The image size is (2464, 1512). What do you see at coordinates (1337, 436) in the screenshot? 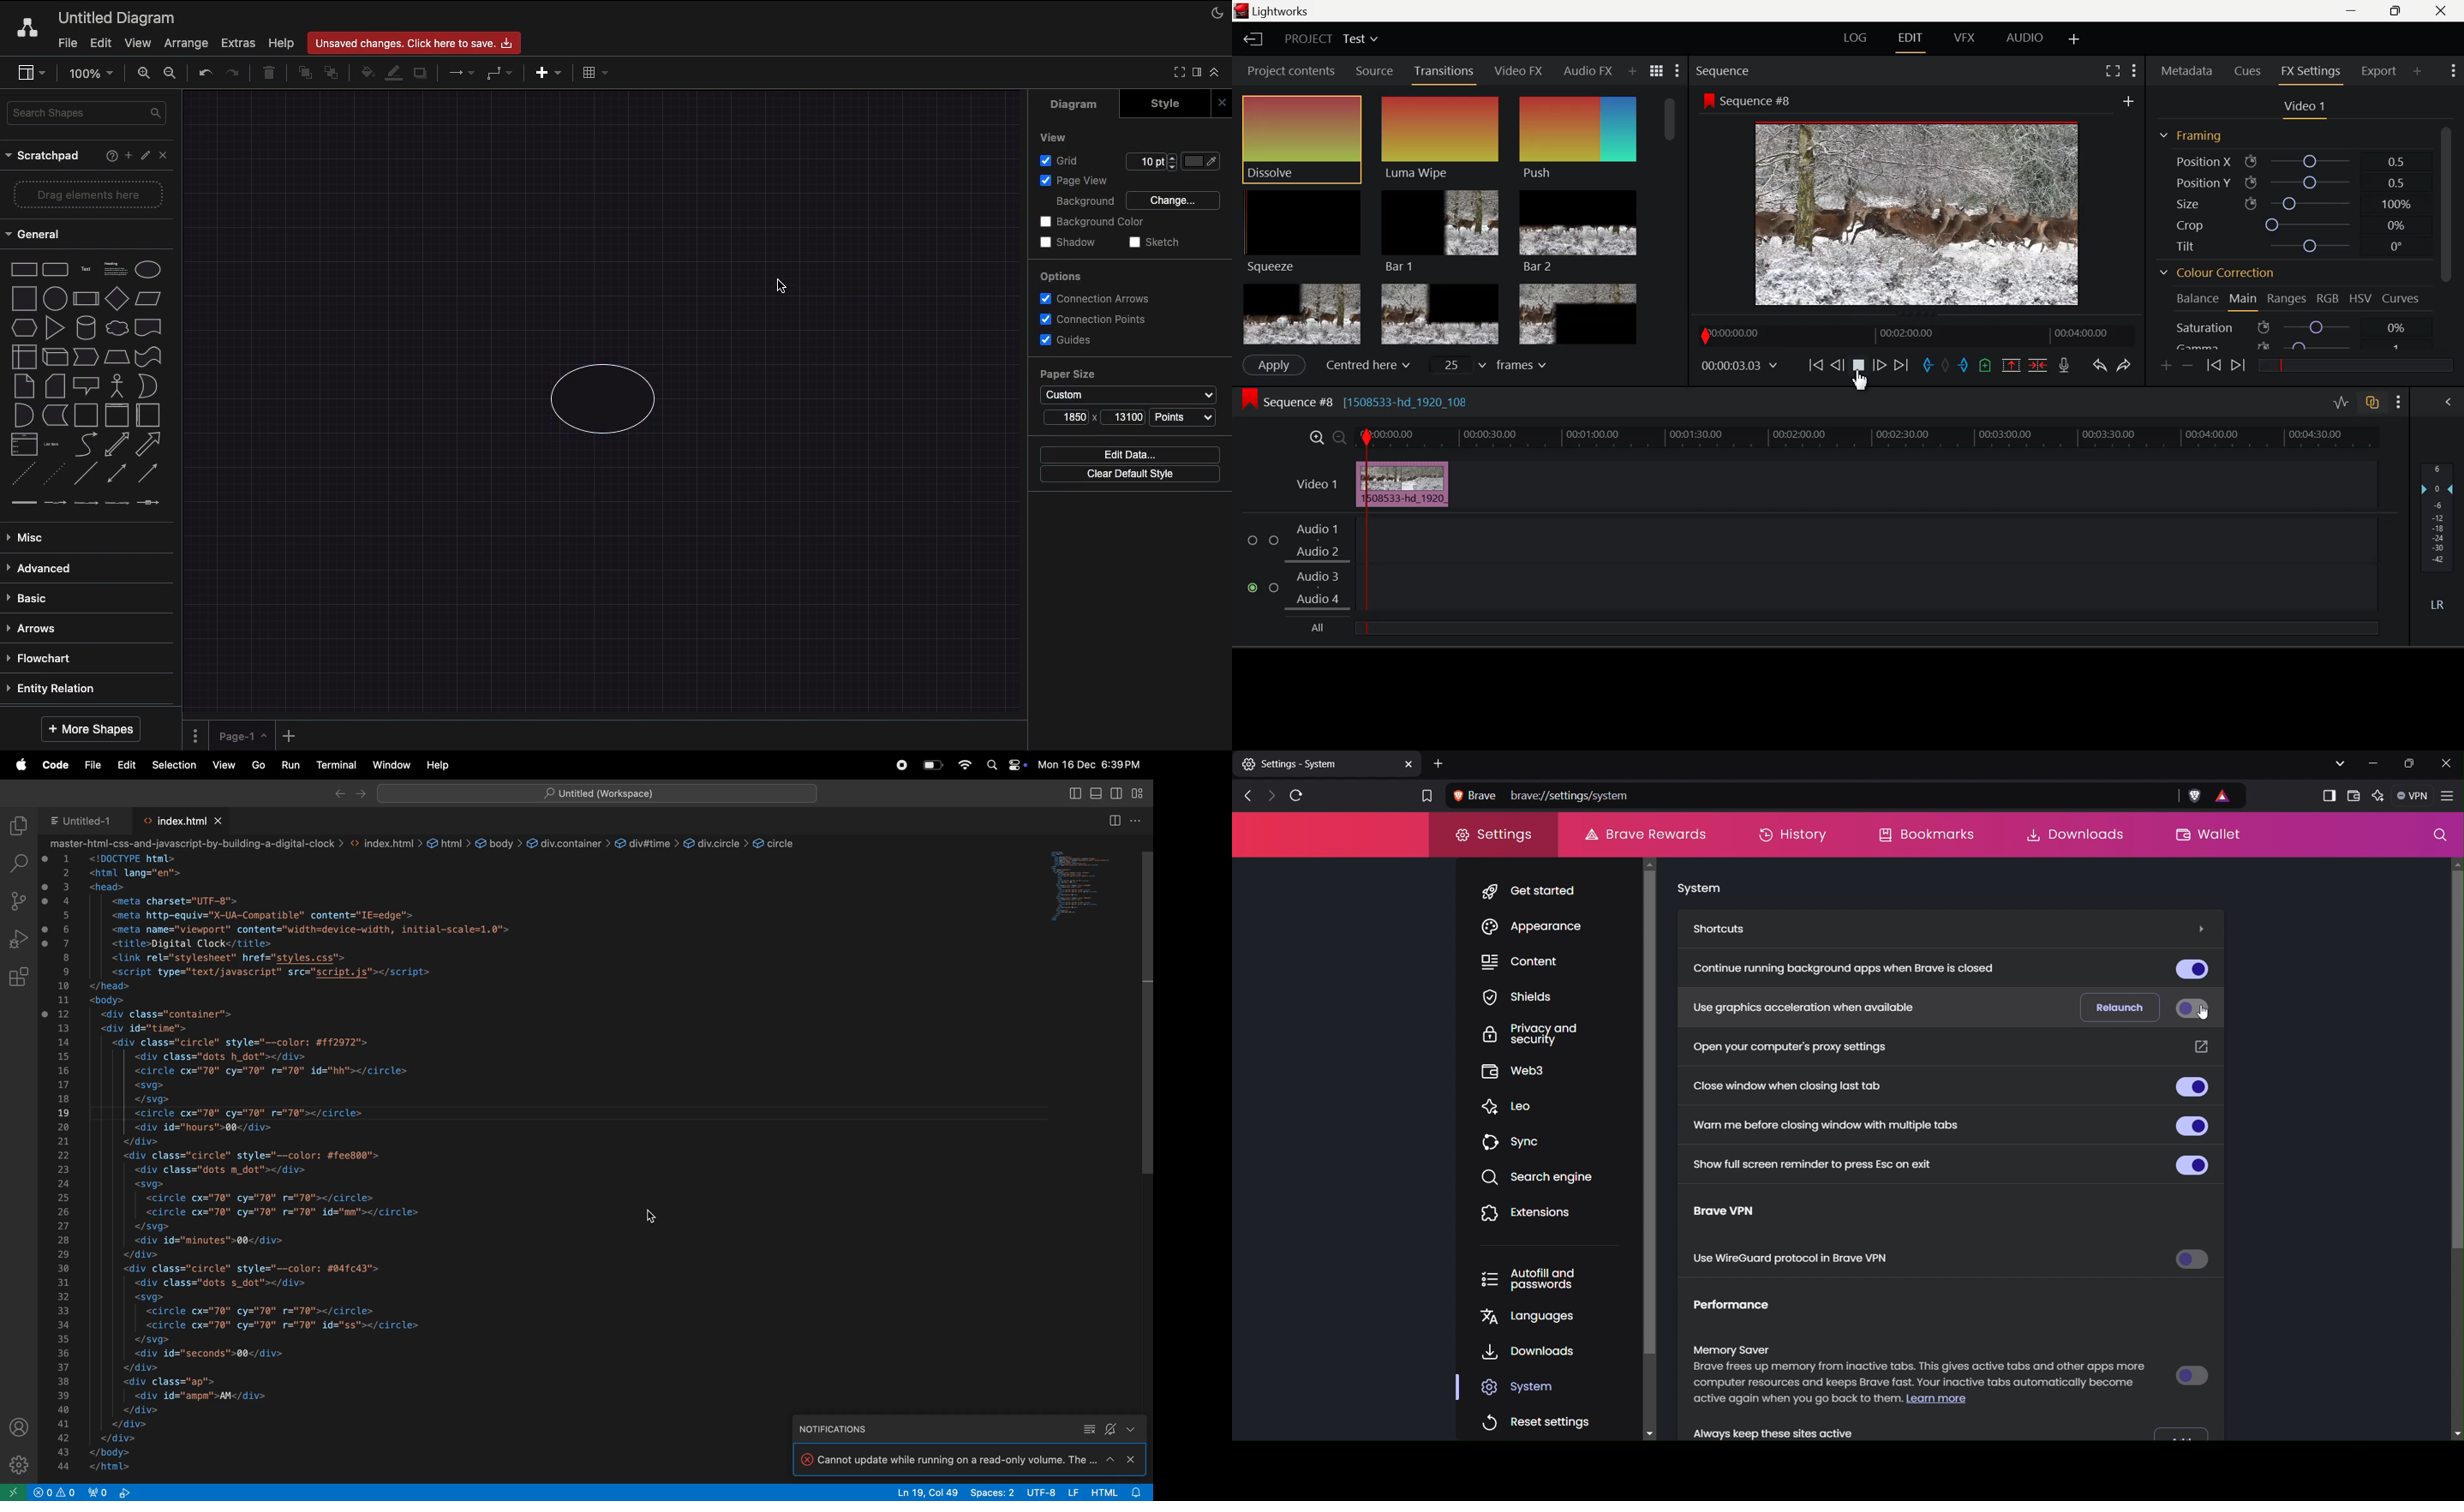
I see `Timeline Zoom Out` at bounding box center [1337, 436].